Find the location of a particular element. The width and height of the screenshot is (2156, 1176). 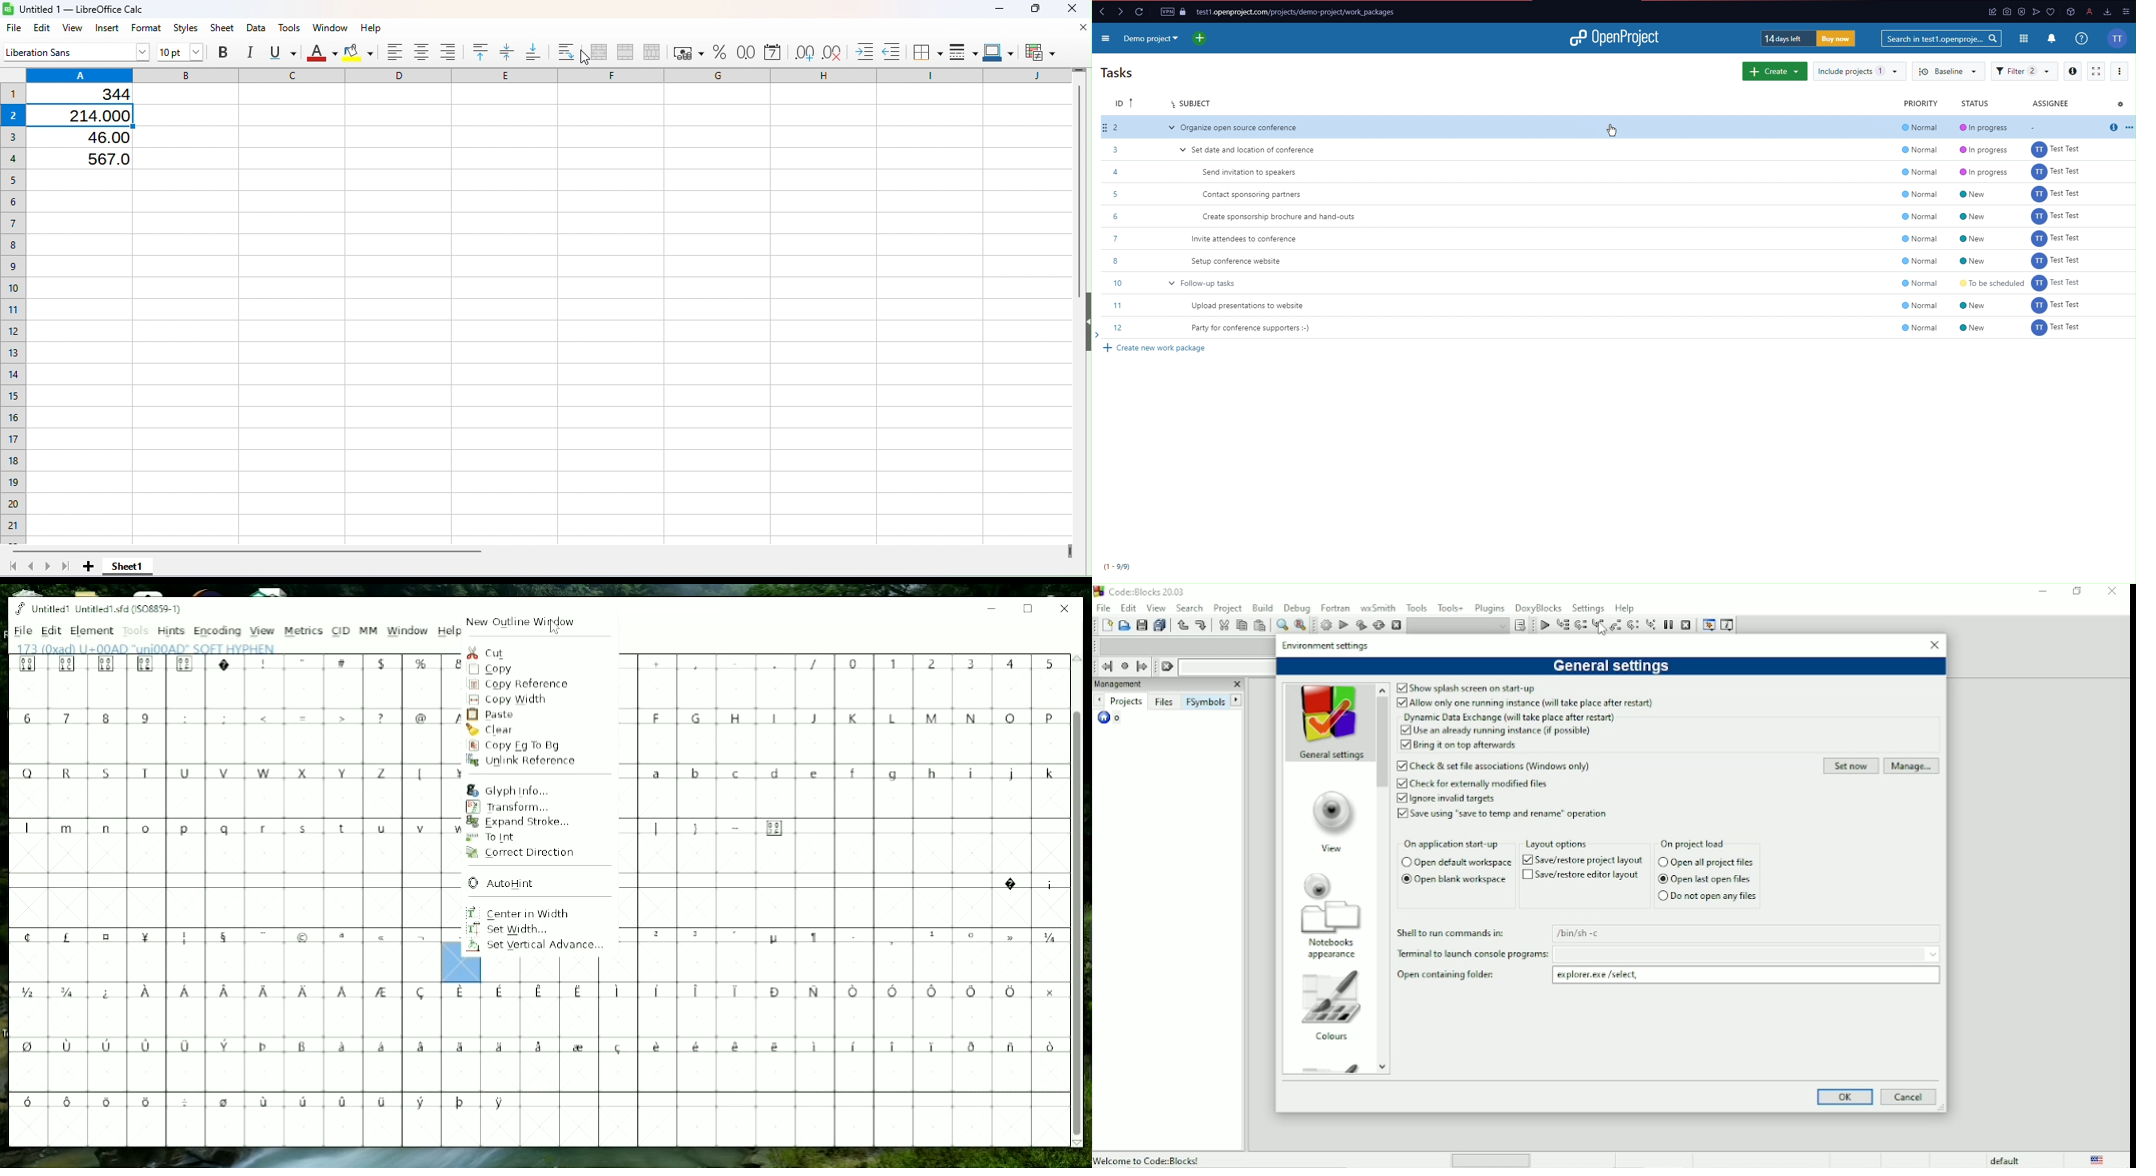

profile is located at coordinates (2090, 12).